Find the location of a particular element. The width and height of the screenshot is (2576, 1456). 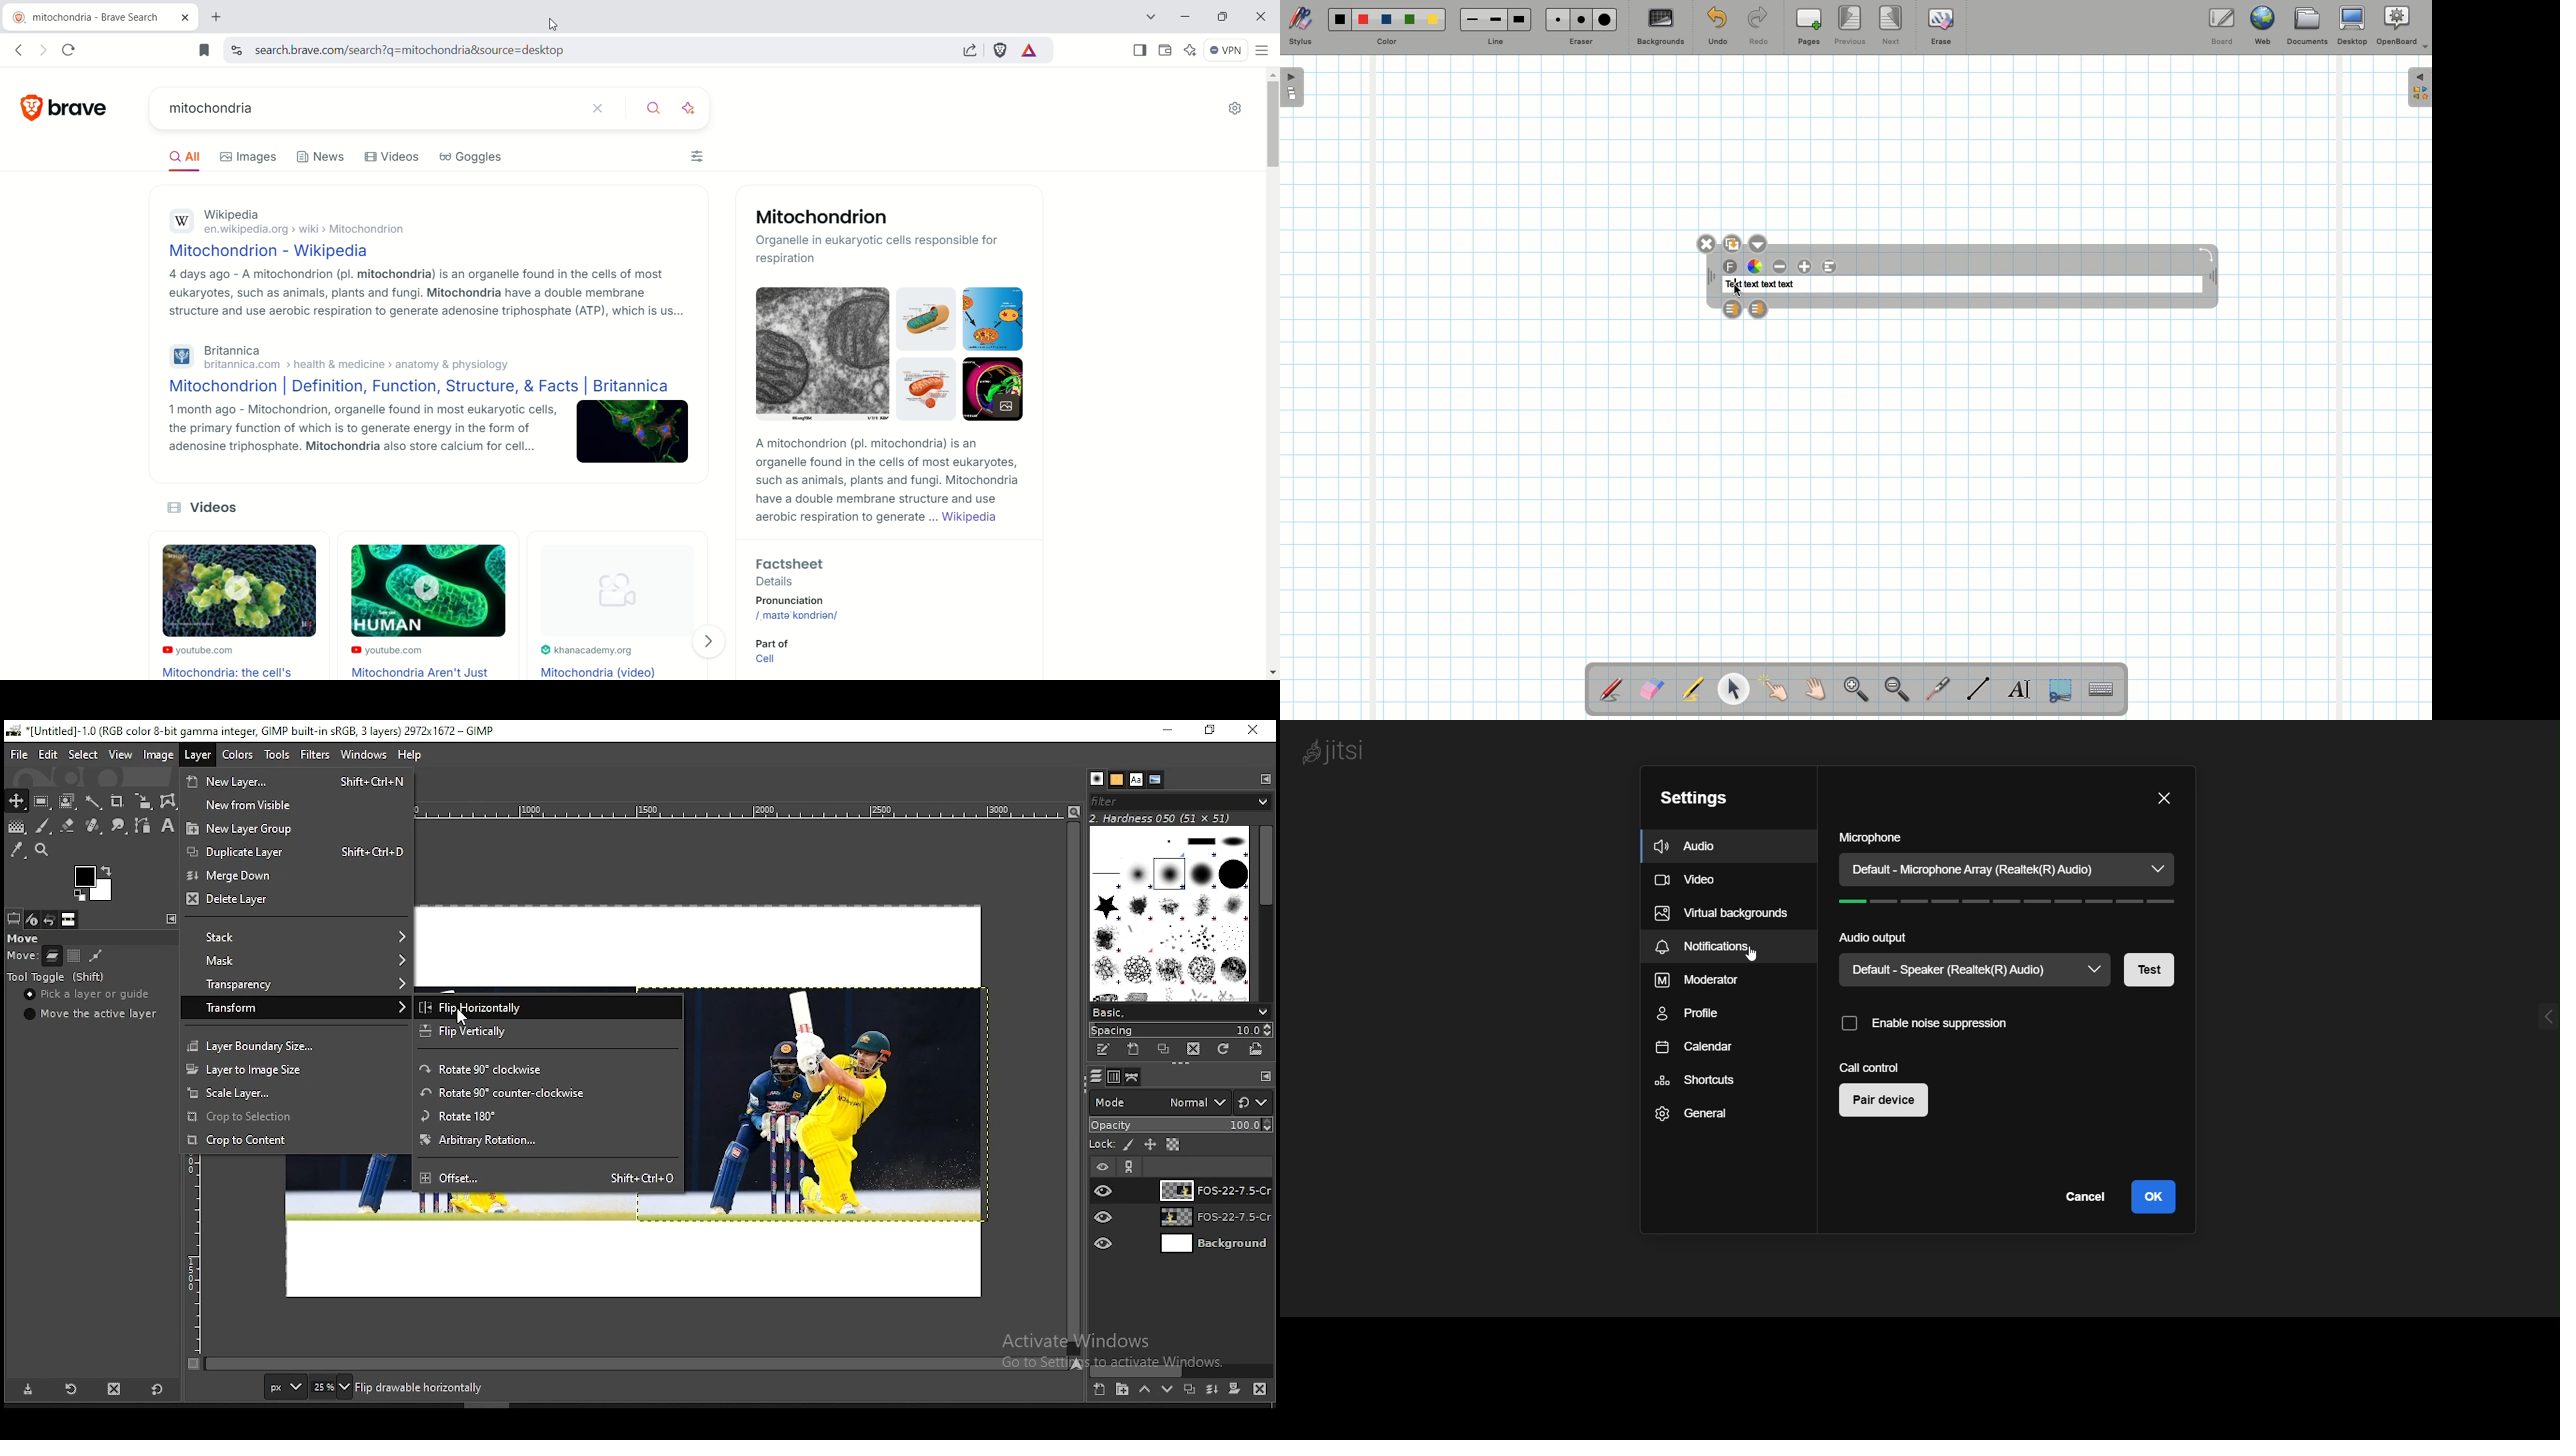

transperancy is located at coordinates (296, 982).